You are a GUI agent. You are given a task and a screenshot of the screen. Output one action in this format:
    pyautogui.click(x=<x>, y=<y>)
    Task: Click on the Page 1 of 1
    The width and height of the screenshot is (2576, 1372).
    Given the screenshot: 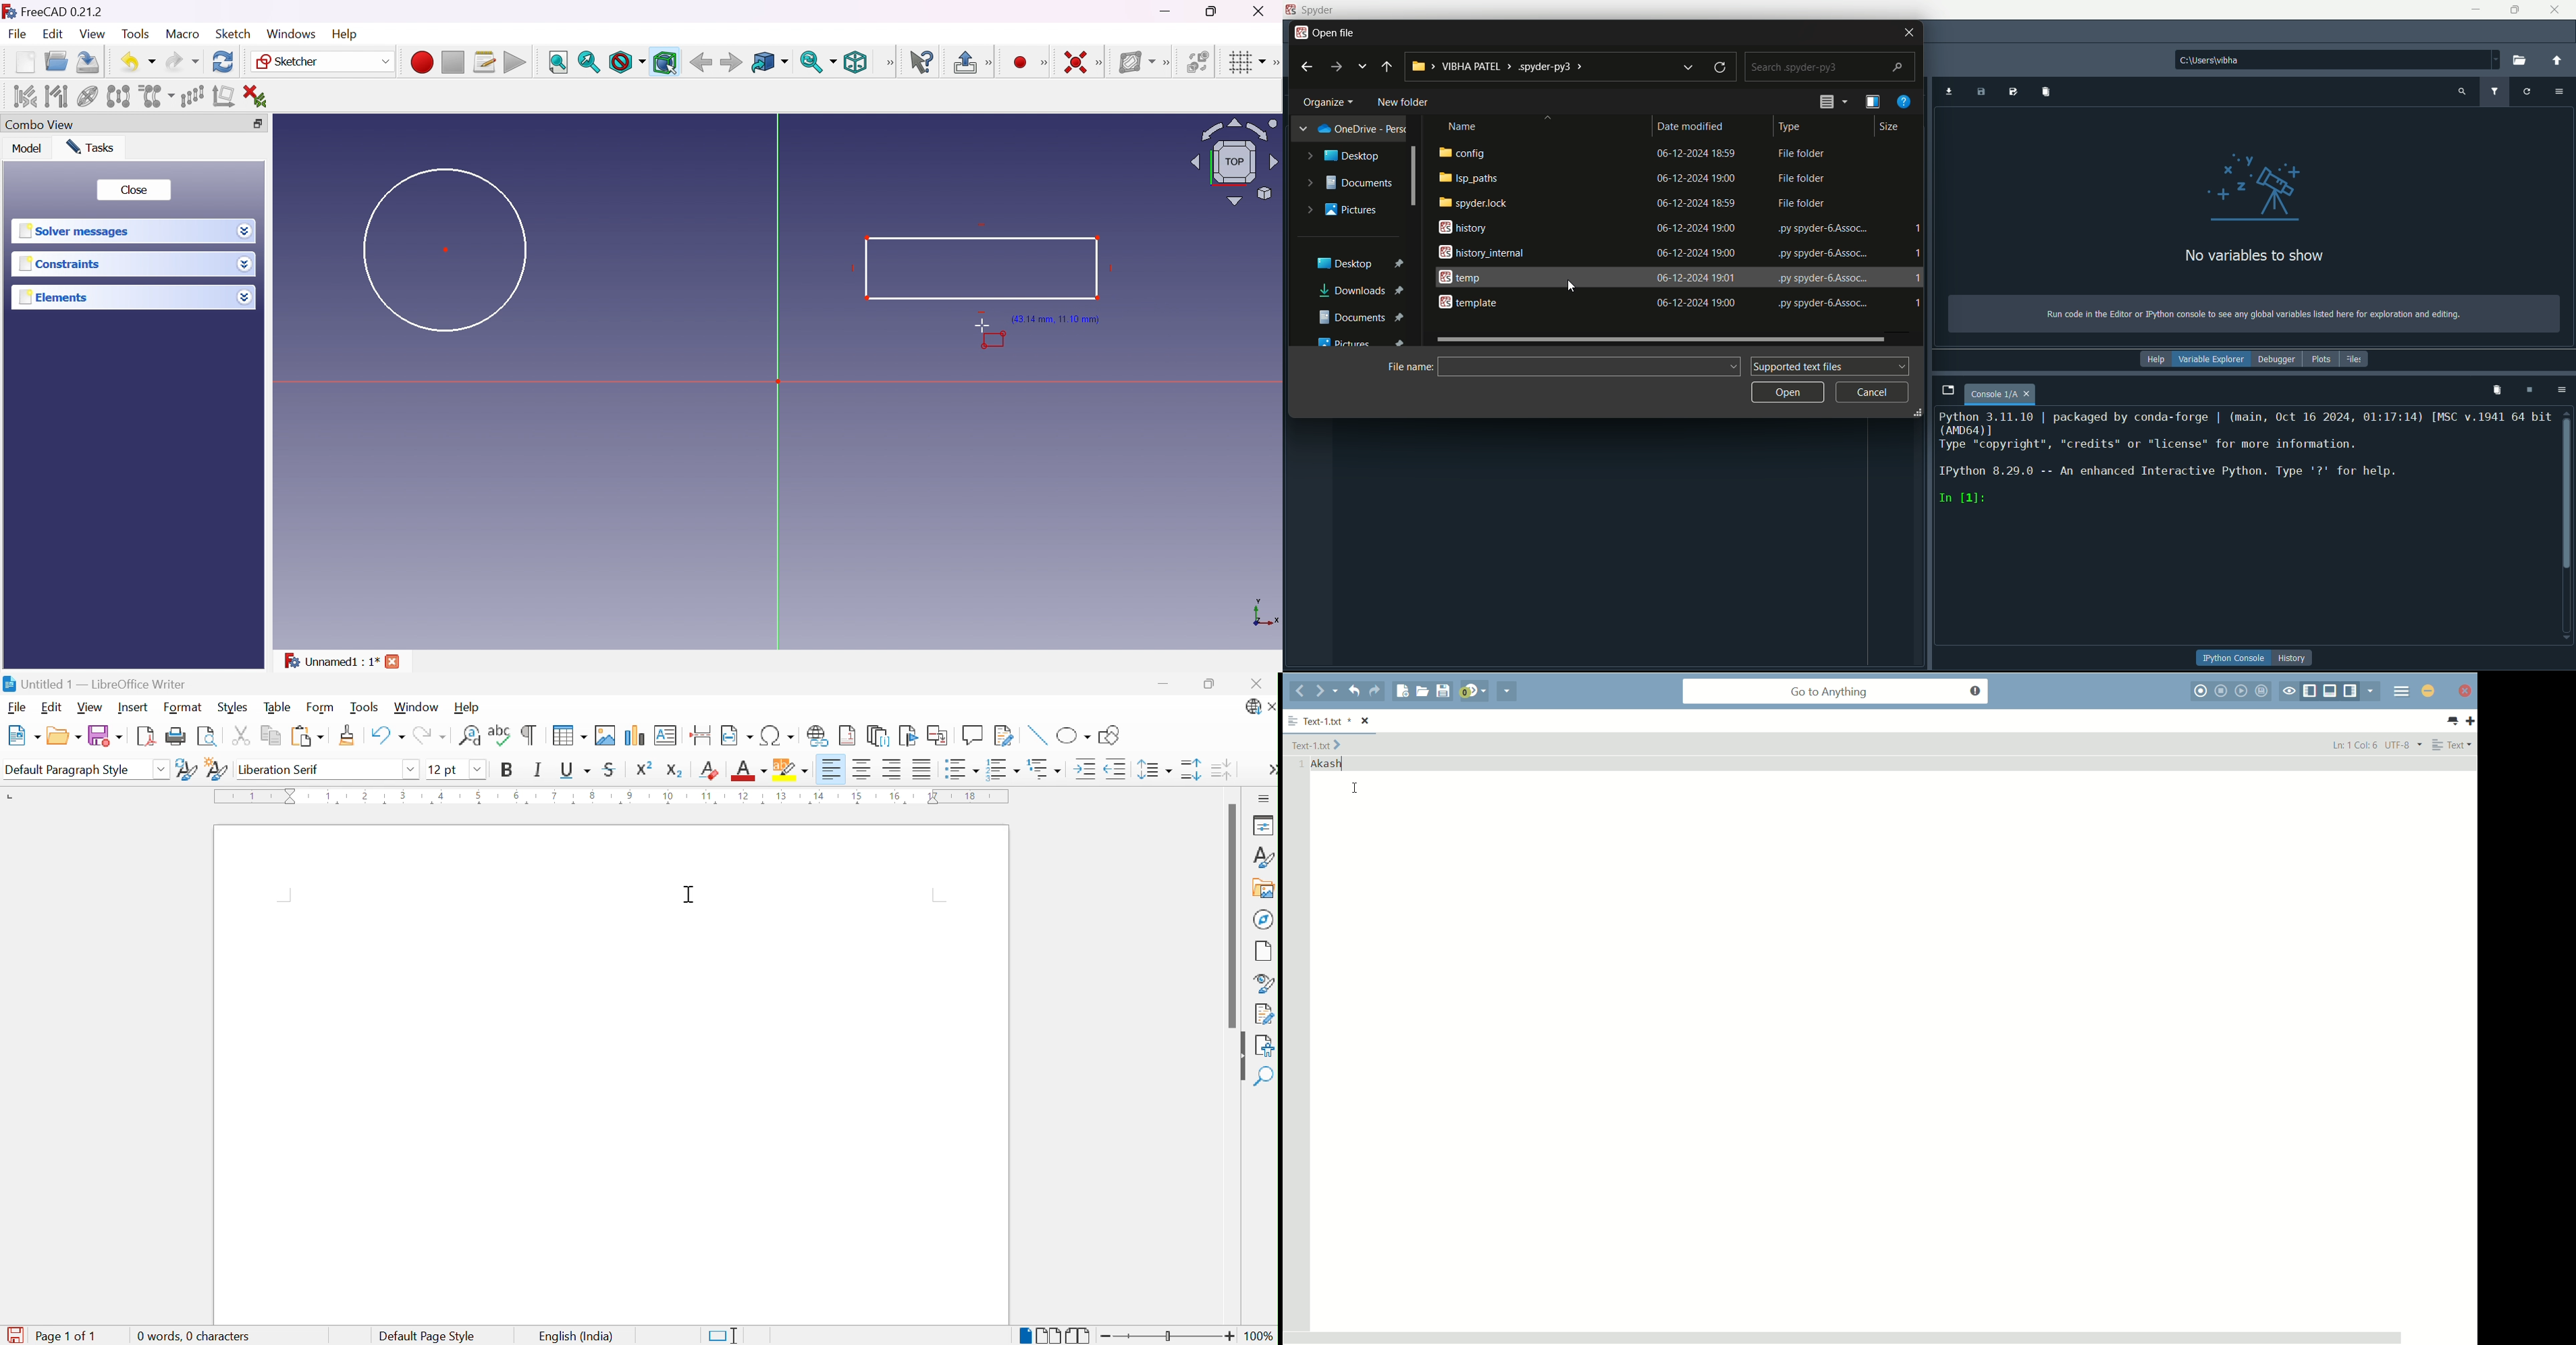 What is the action you would take?
    pyautogui.click(x=49, y=1334)
    